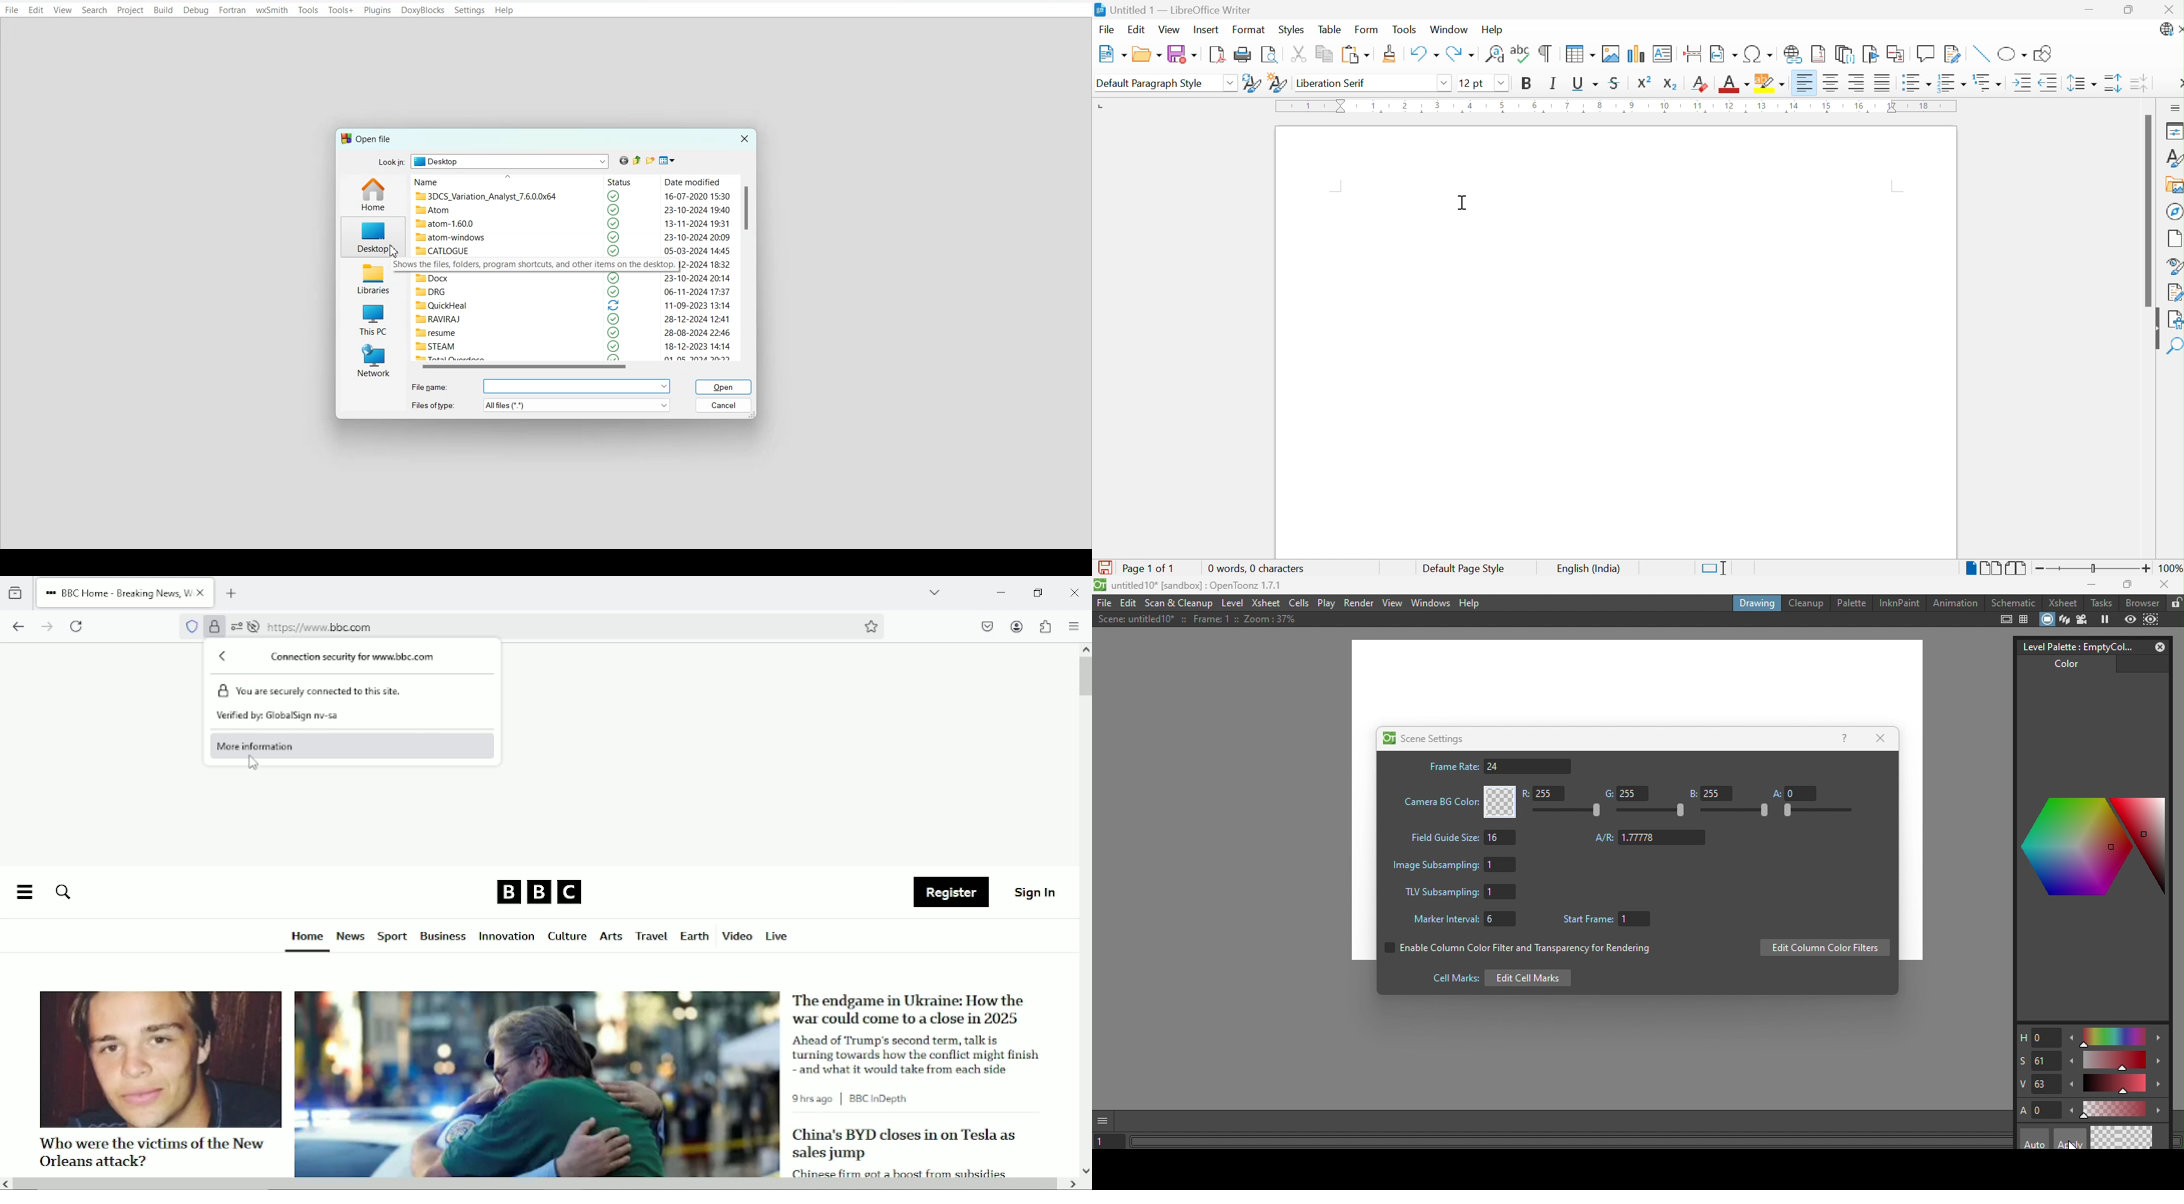  Describe the element at coordinates (2081, 85) in the screenshot. I see `Set Line Spacing` at that location.